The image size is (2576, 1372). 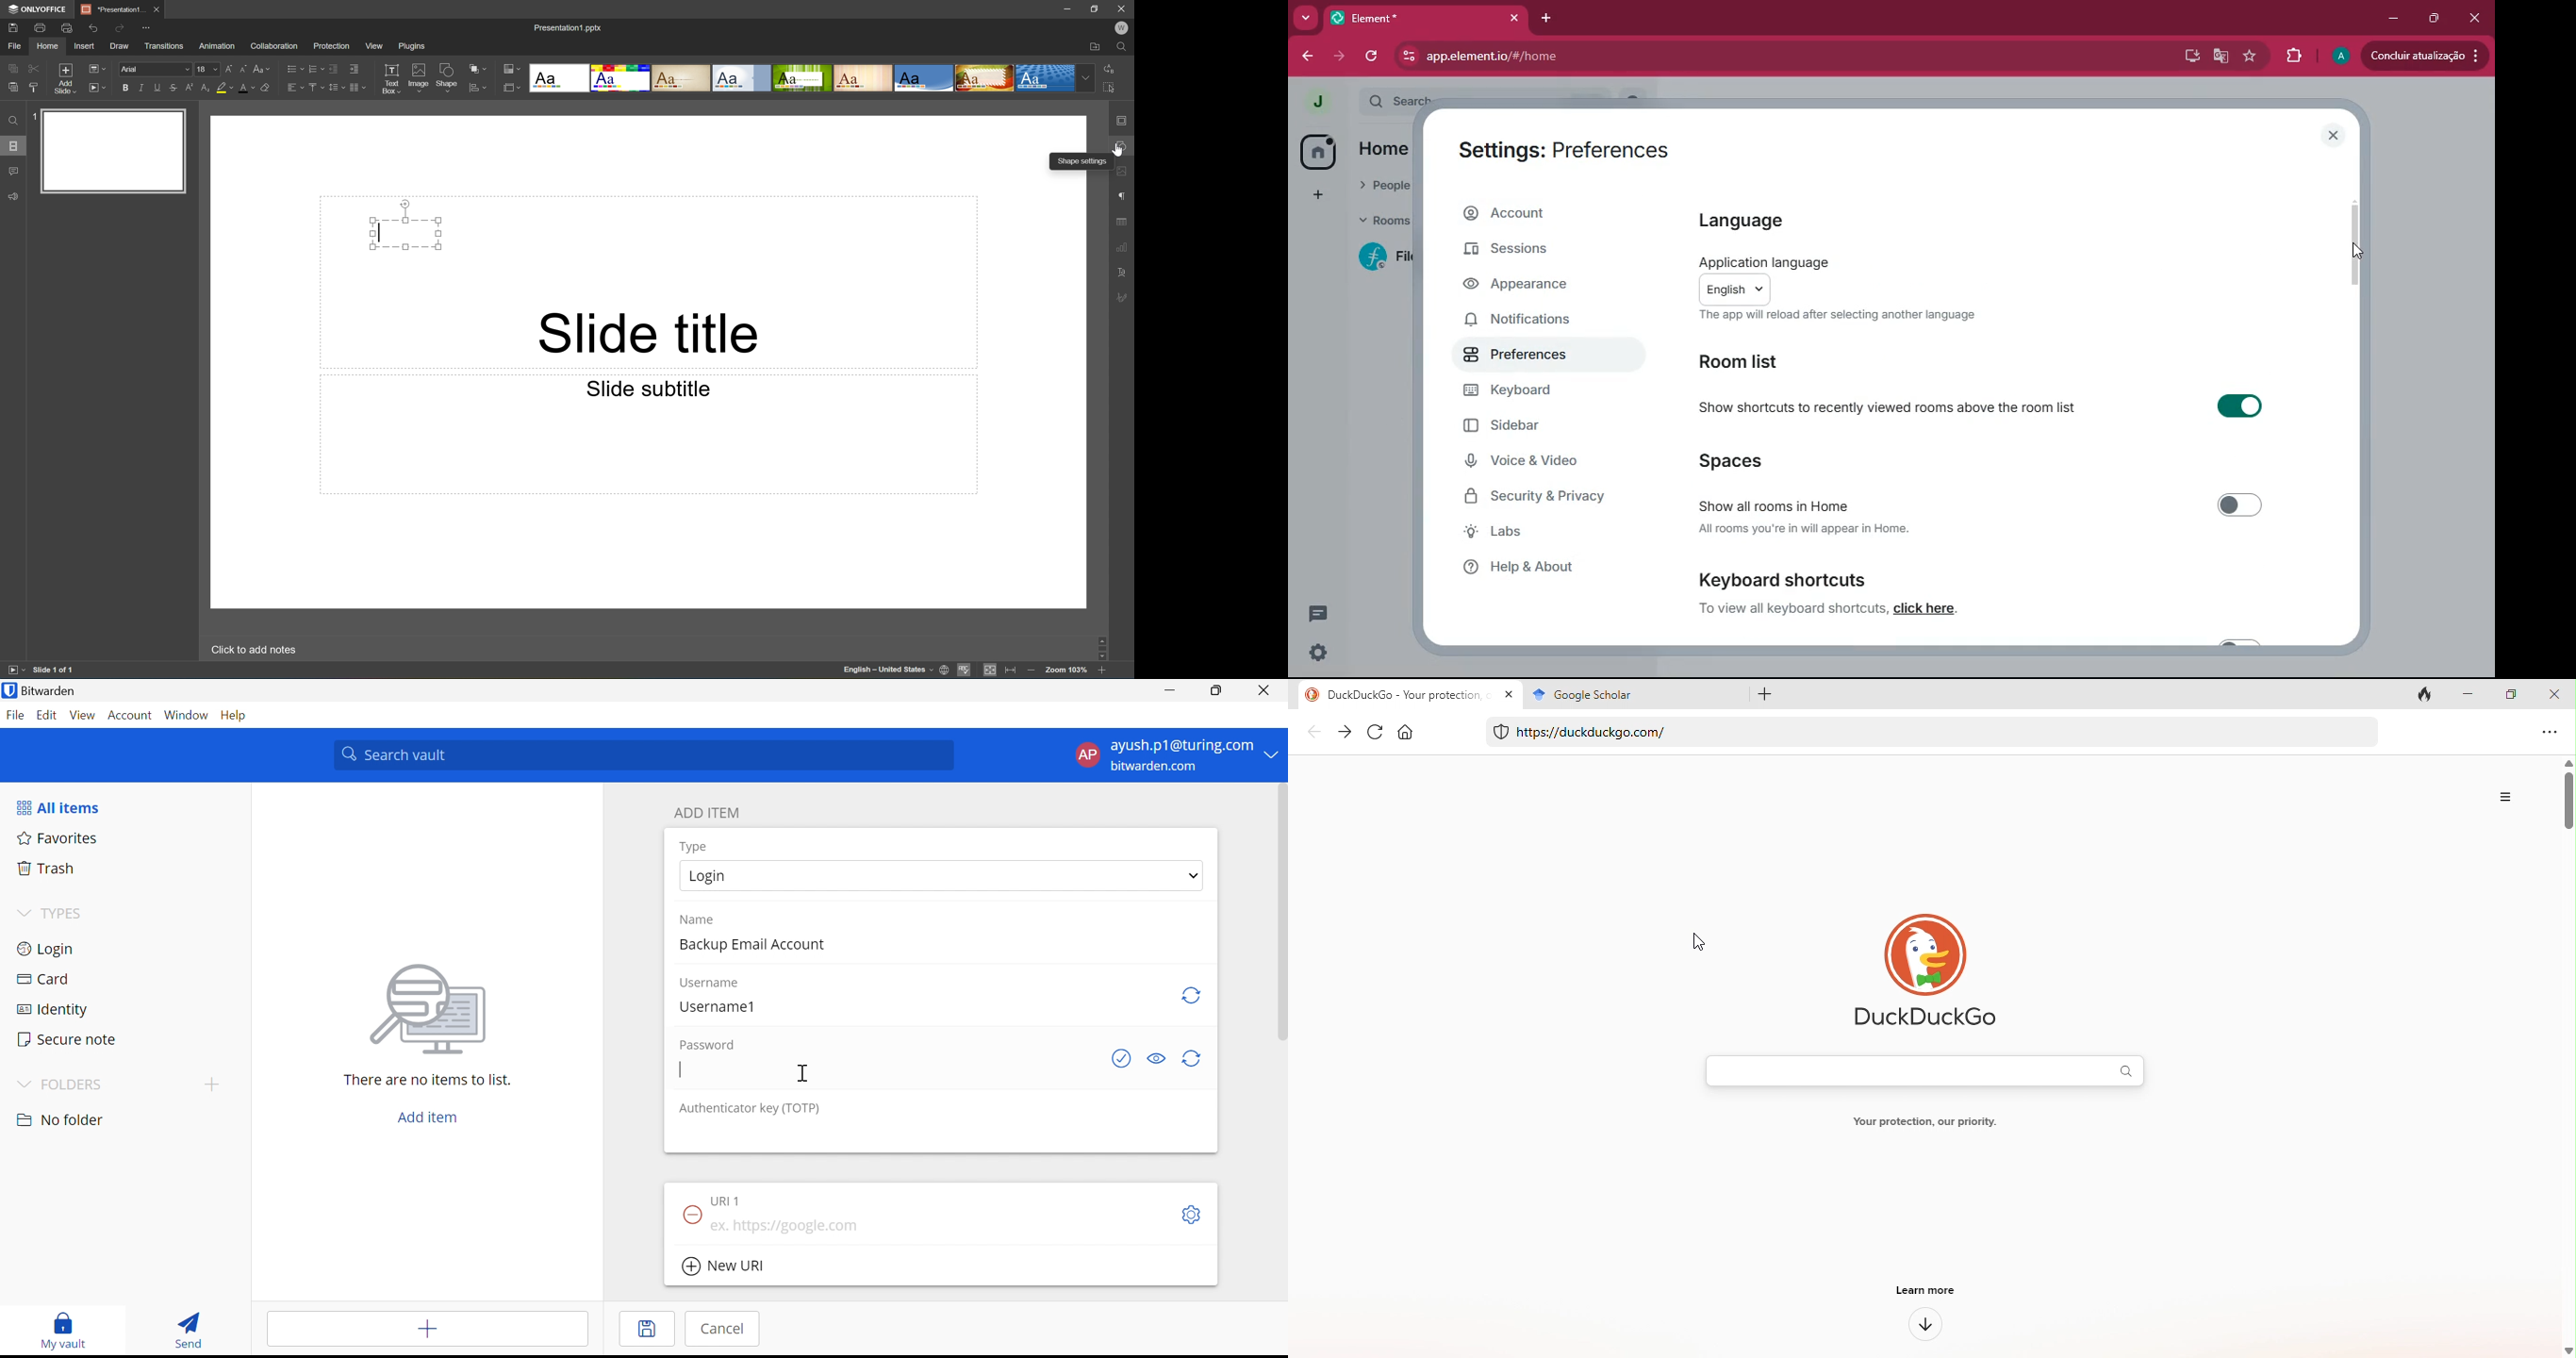 I want to click on Slide title, so click(x=647, y=333).